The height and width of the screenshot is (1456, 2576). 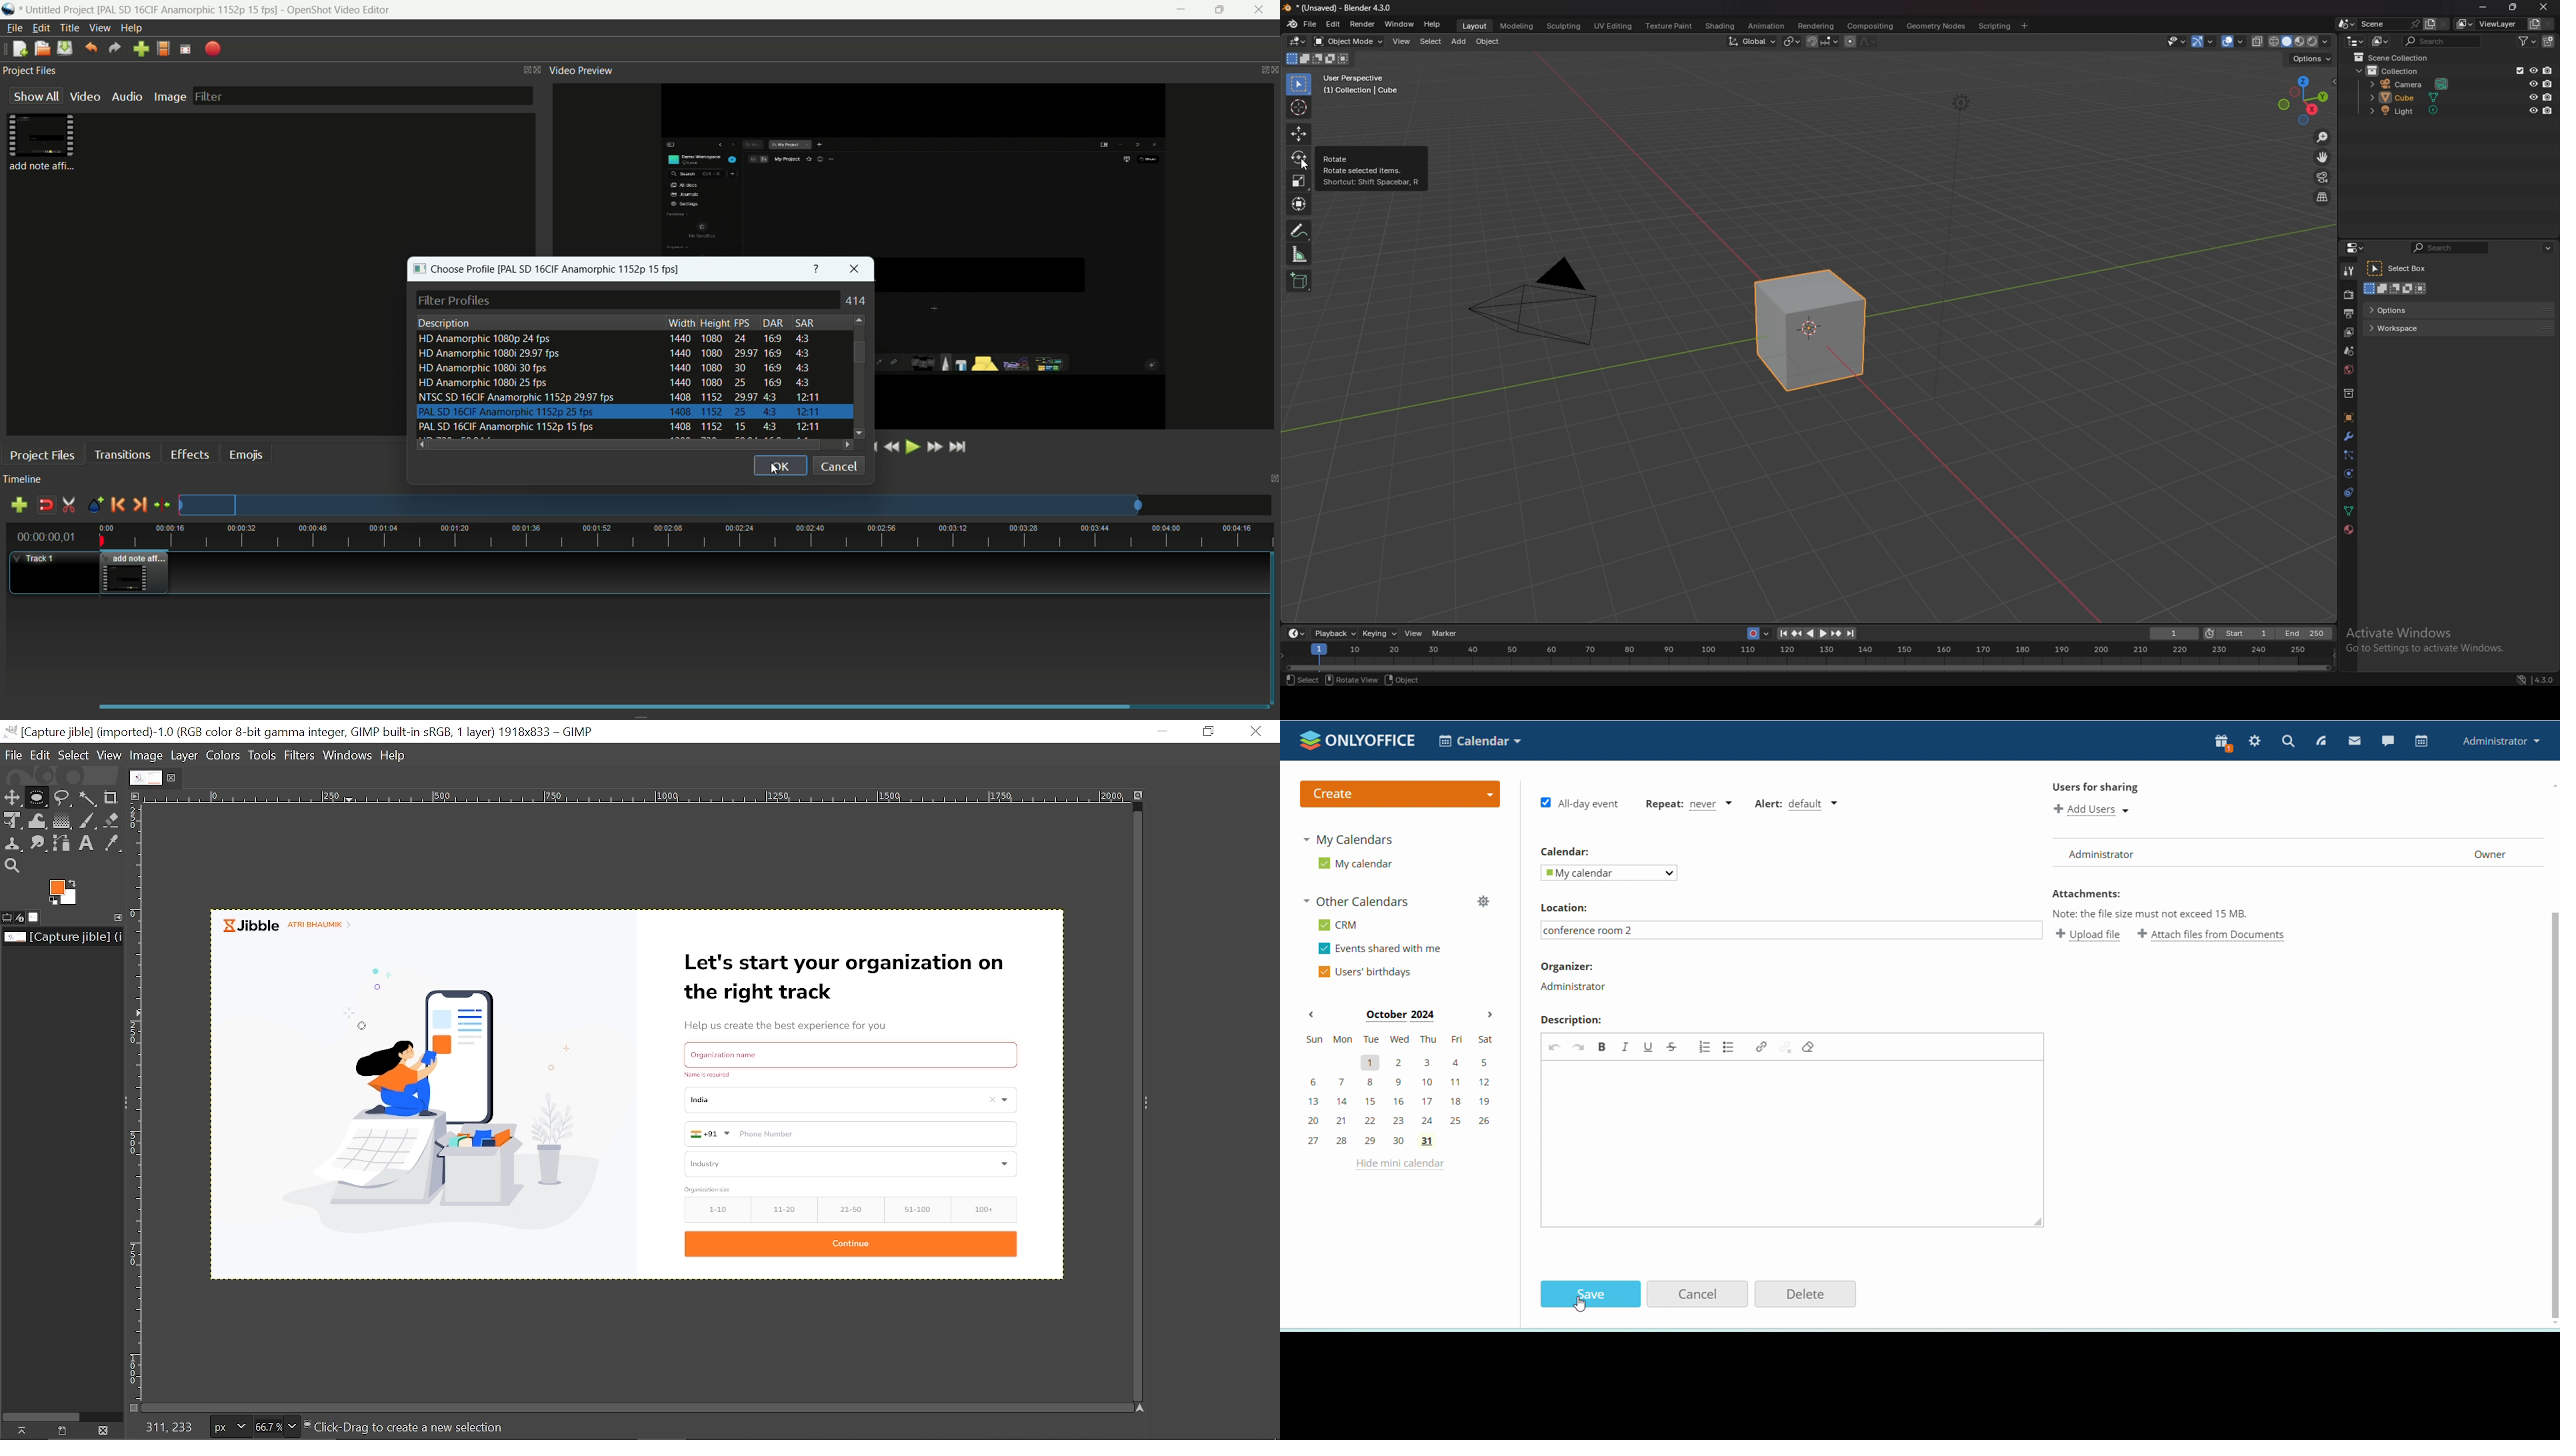 What do you see at coordinates (17, 50) in the screenshot?
I see `new file` at bounding box center [17, 50].